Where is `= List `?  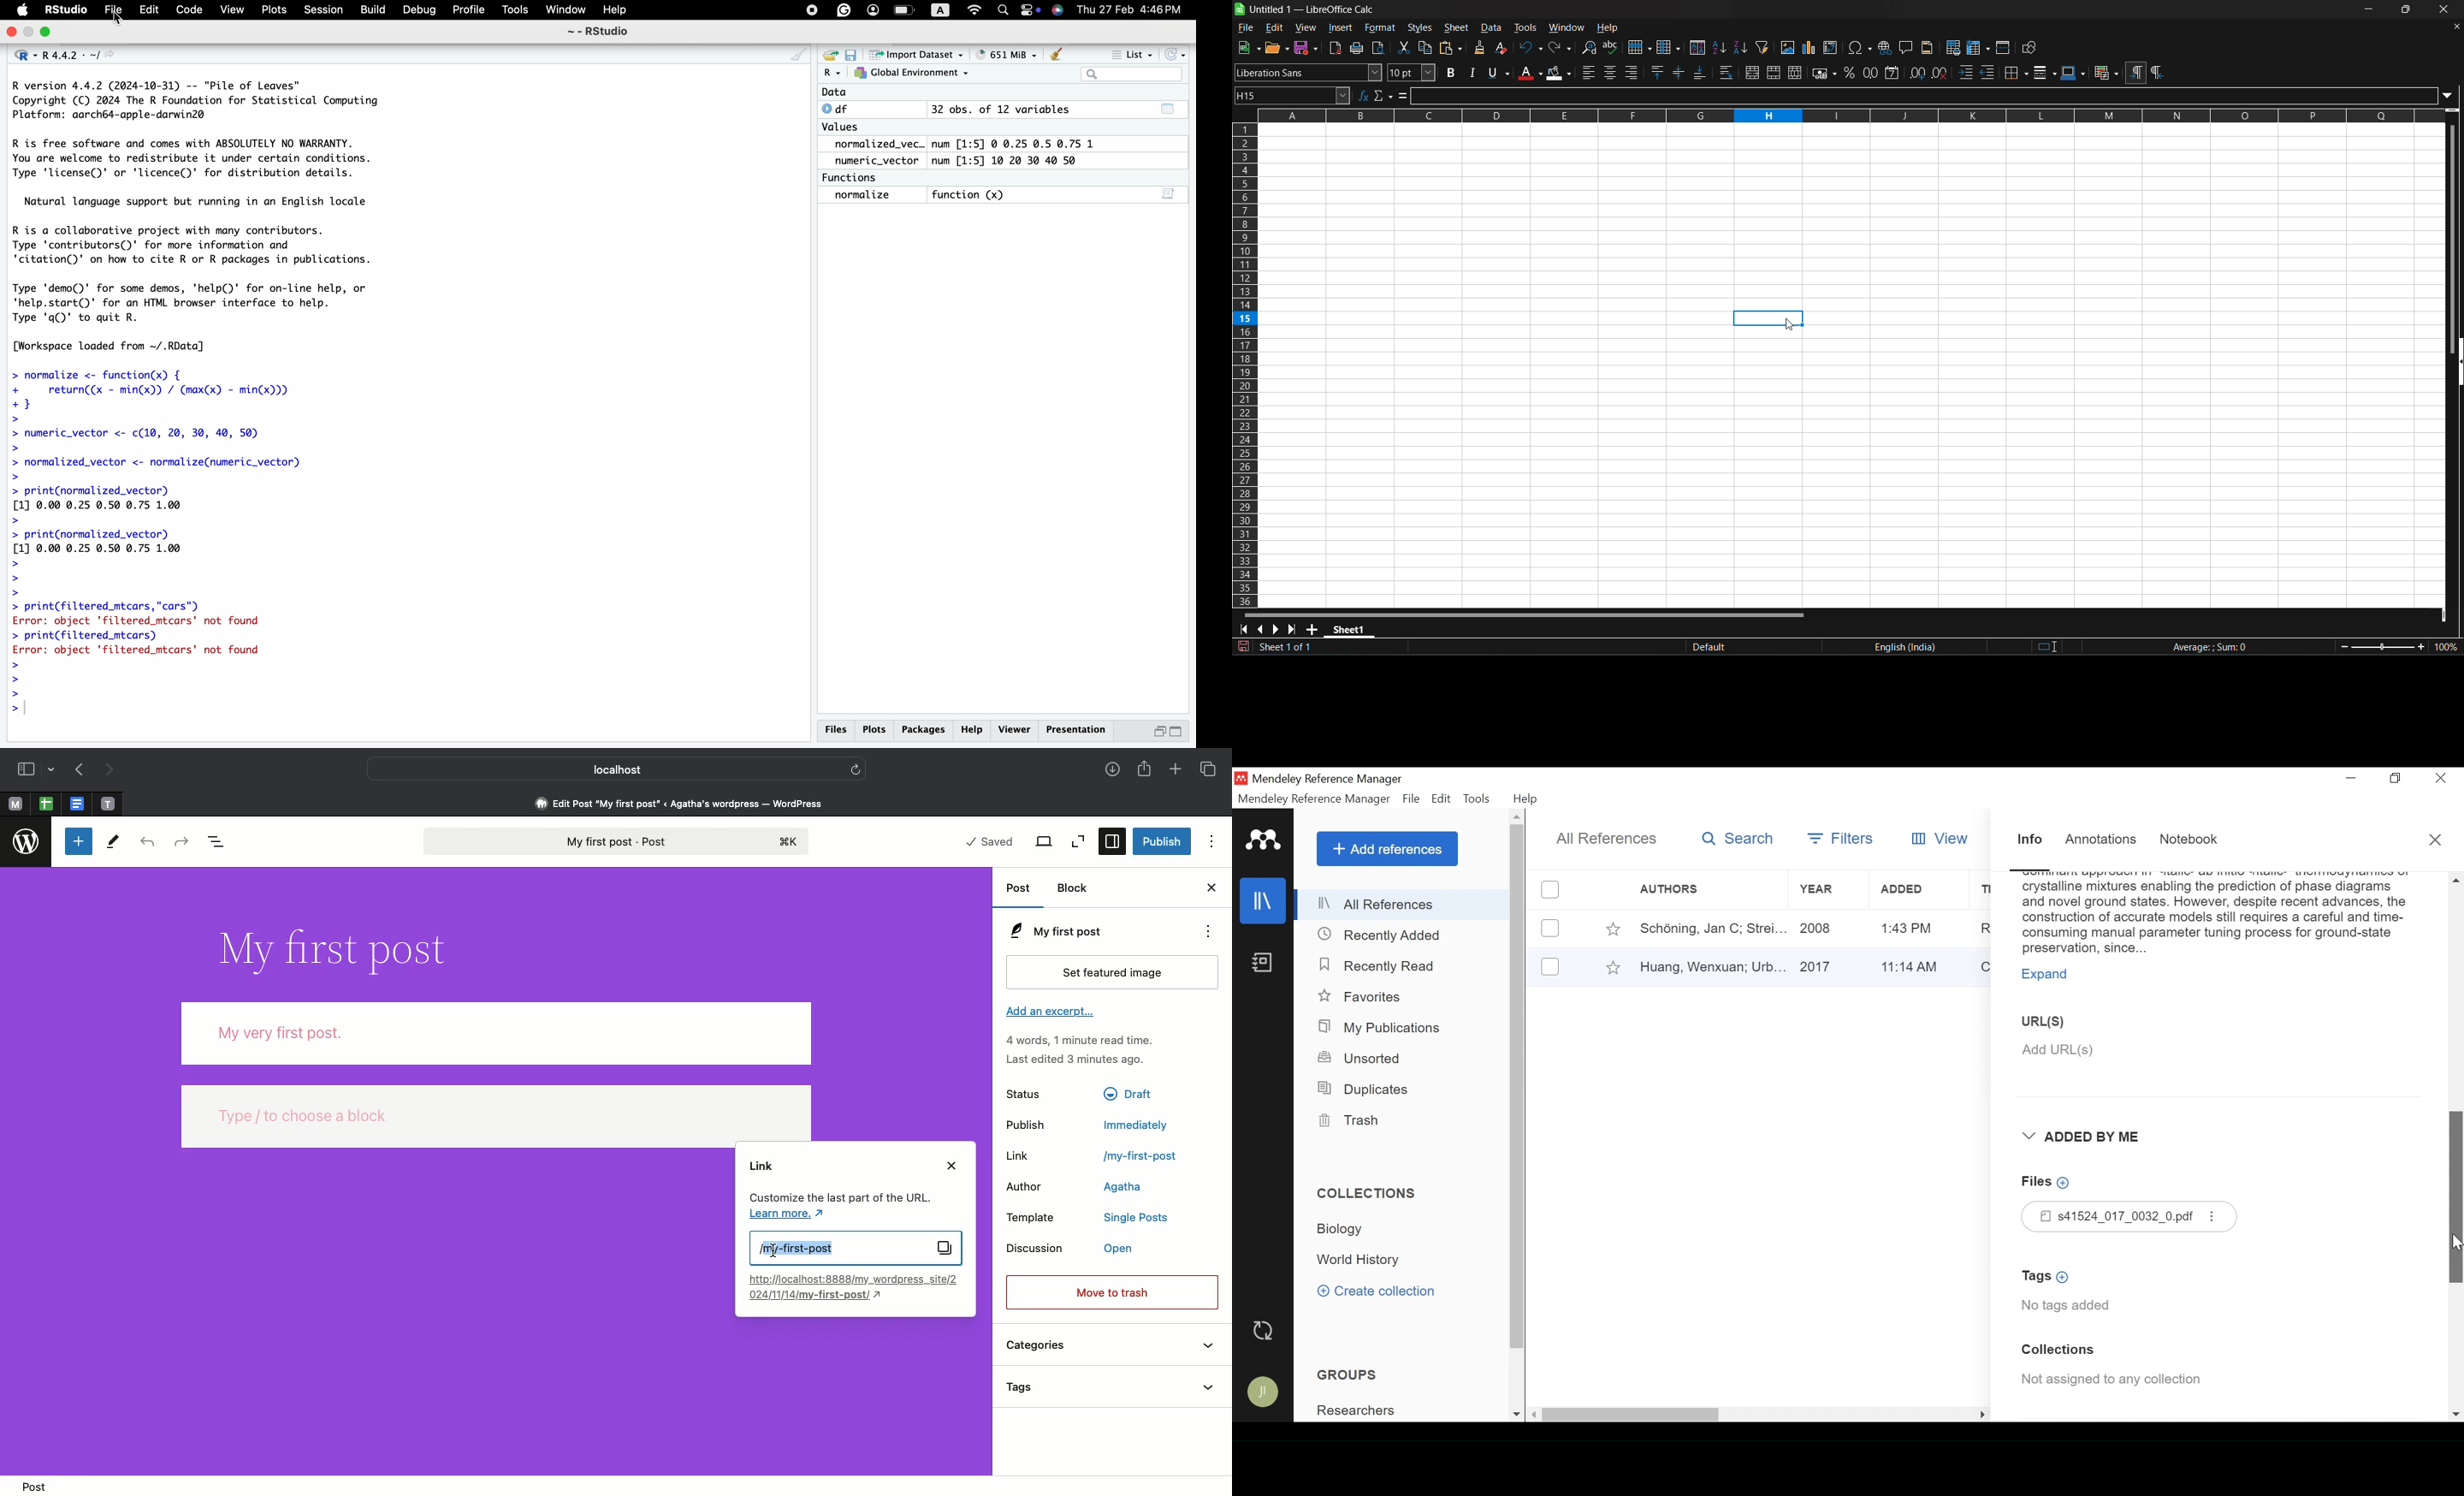 = List  is located at coordinates (1127, 52).